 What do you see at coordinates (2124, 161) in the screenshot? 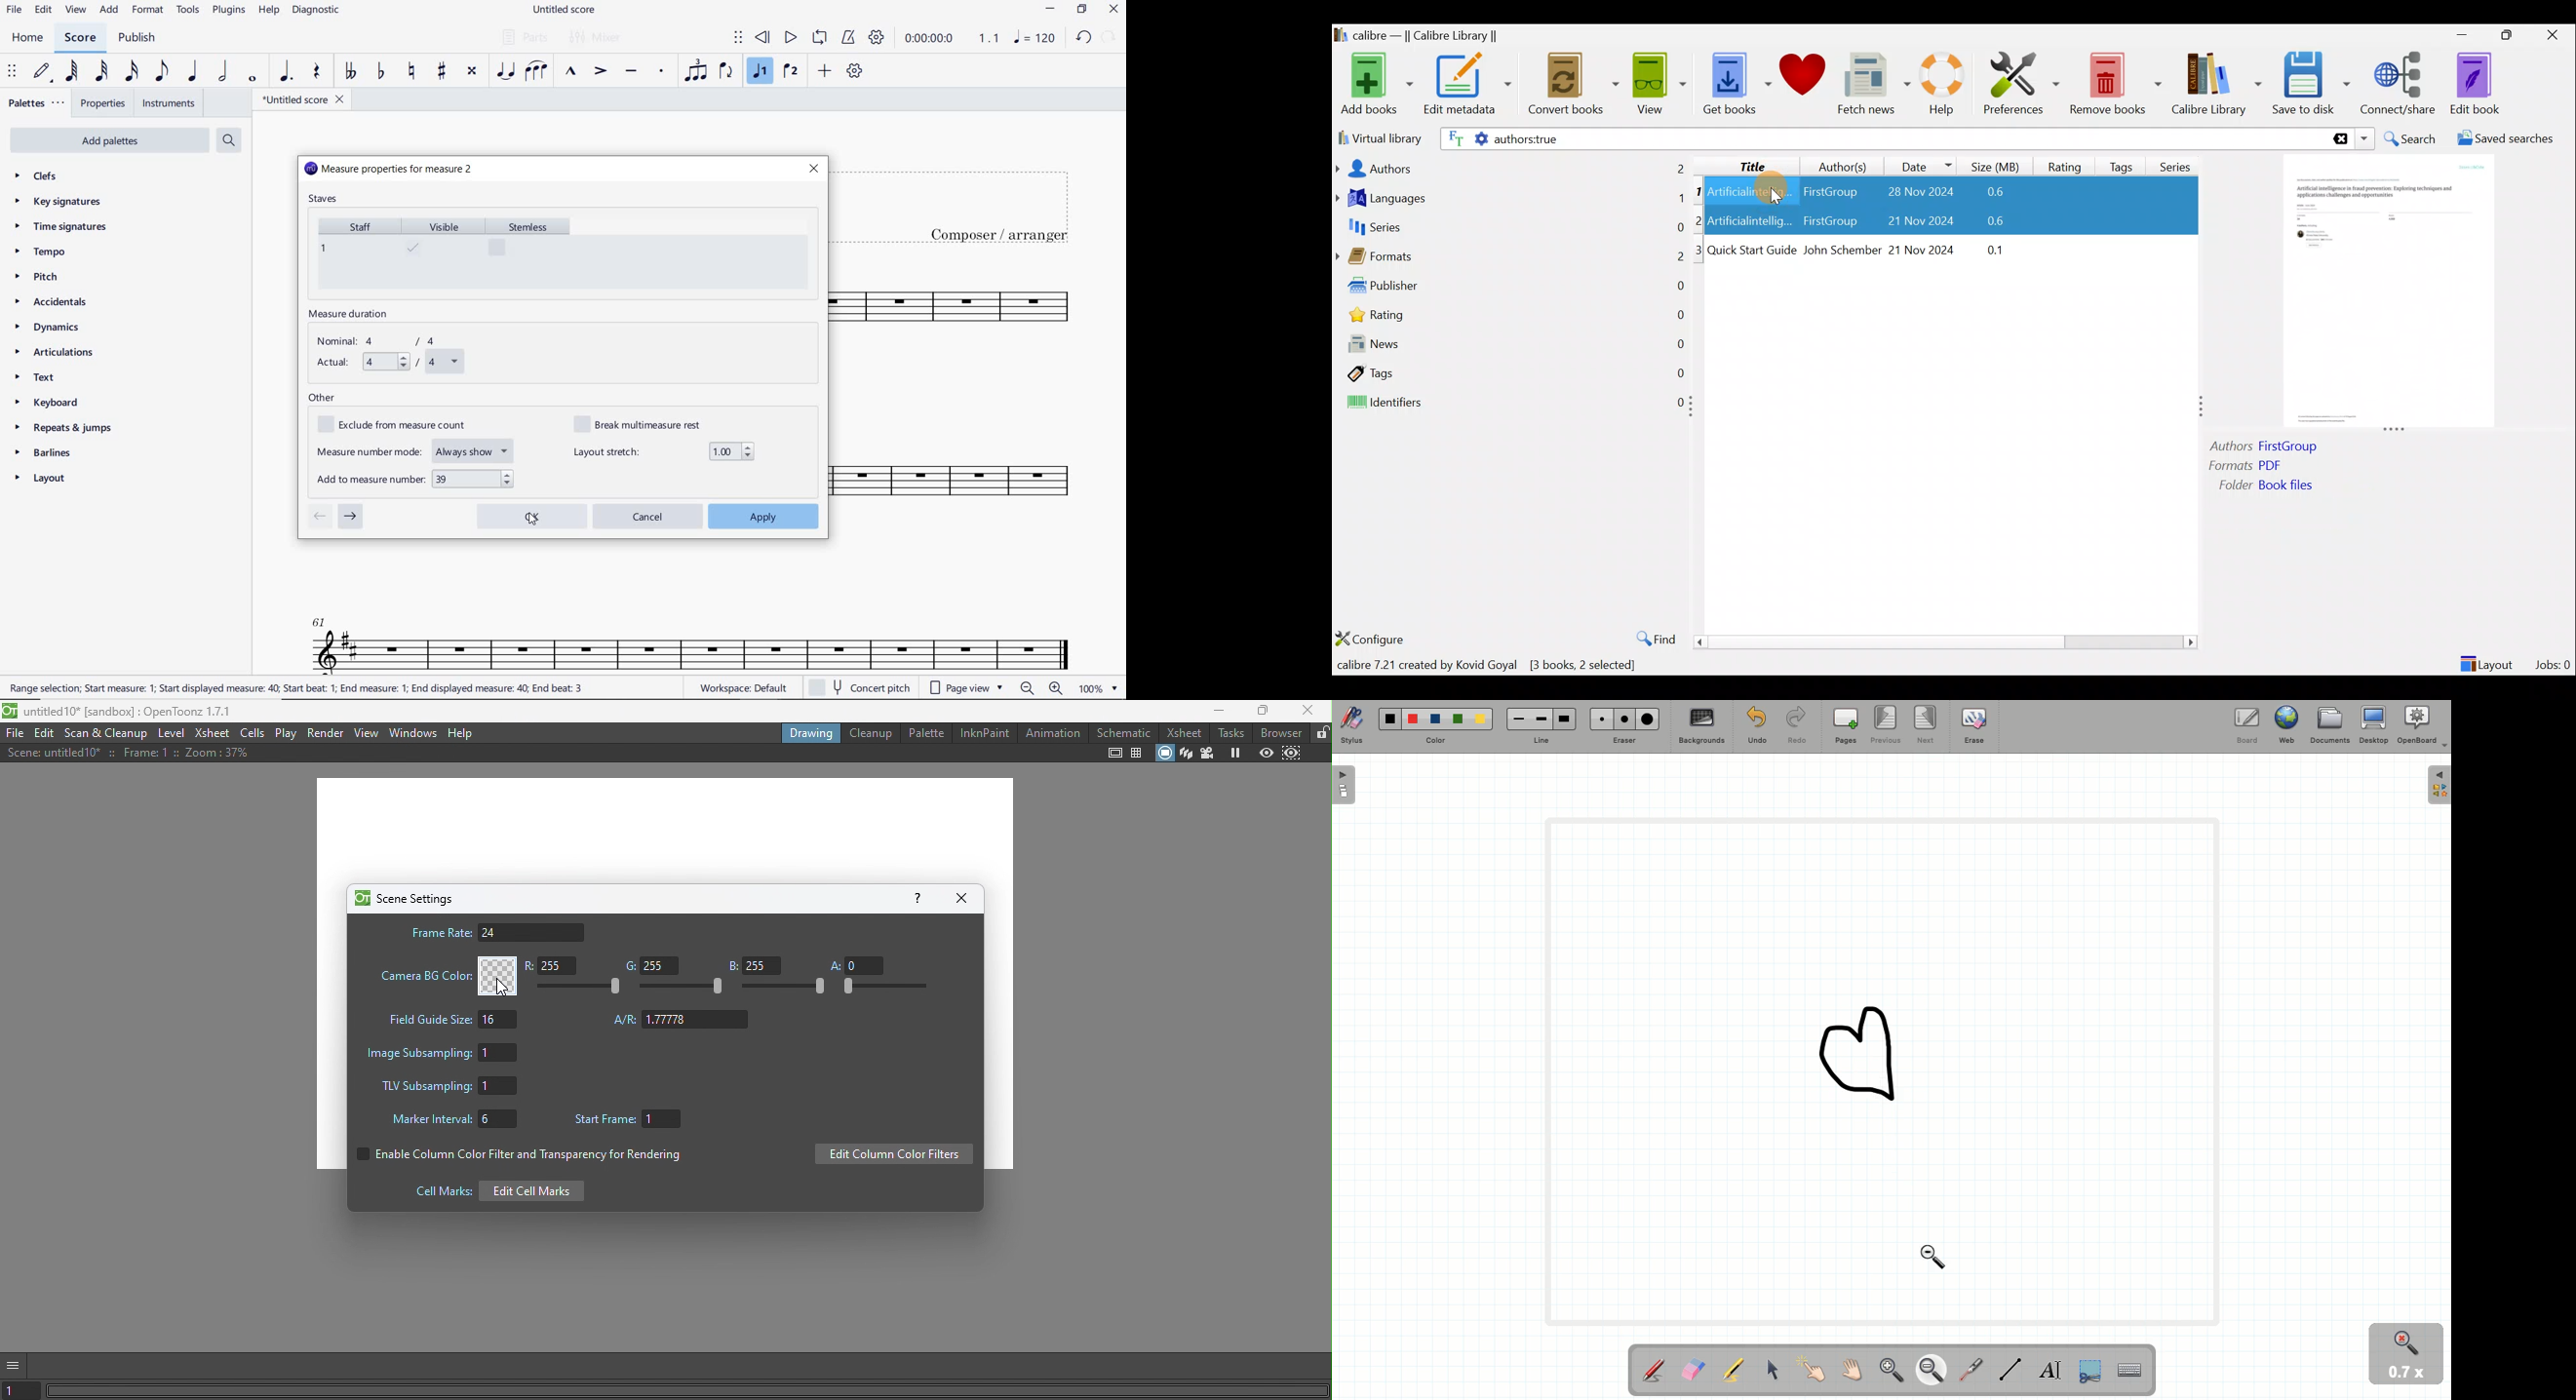
I see `Tags` at bounding box center [2124, 161].